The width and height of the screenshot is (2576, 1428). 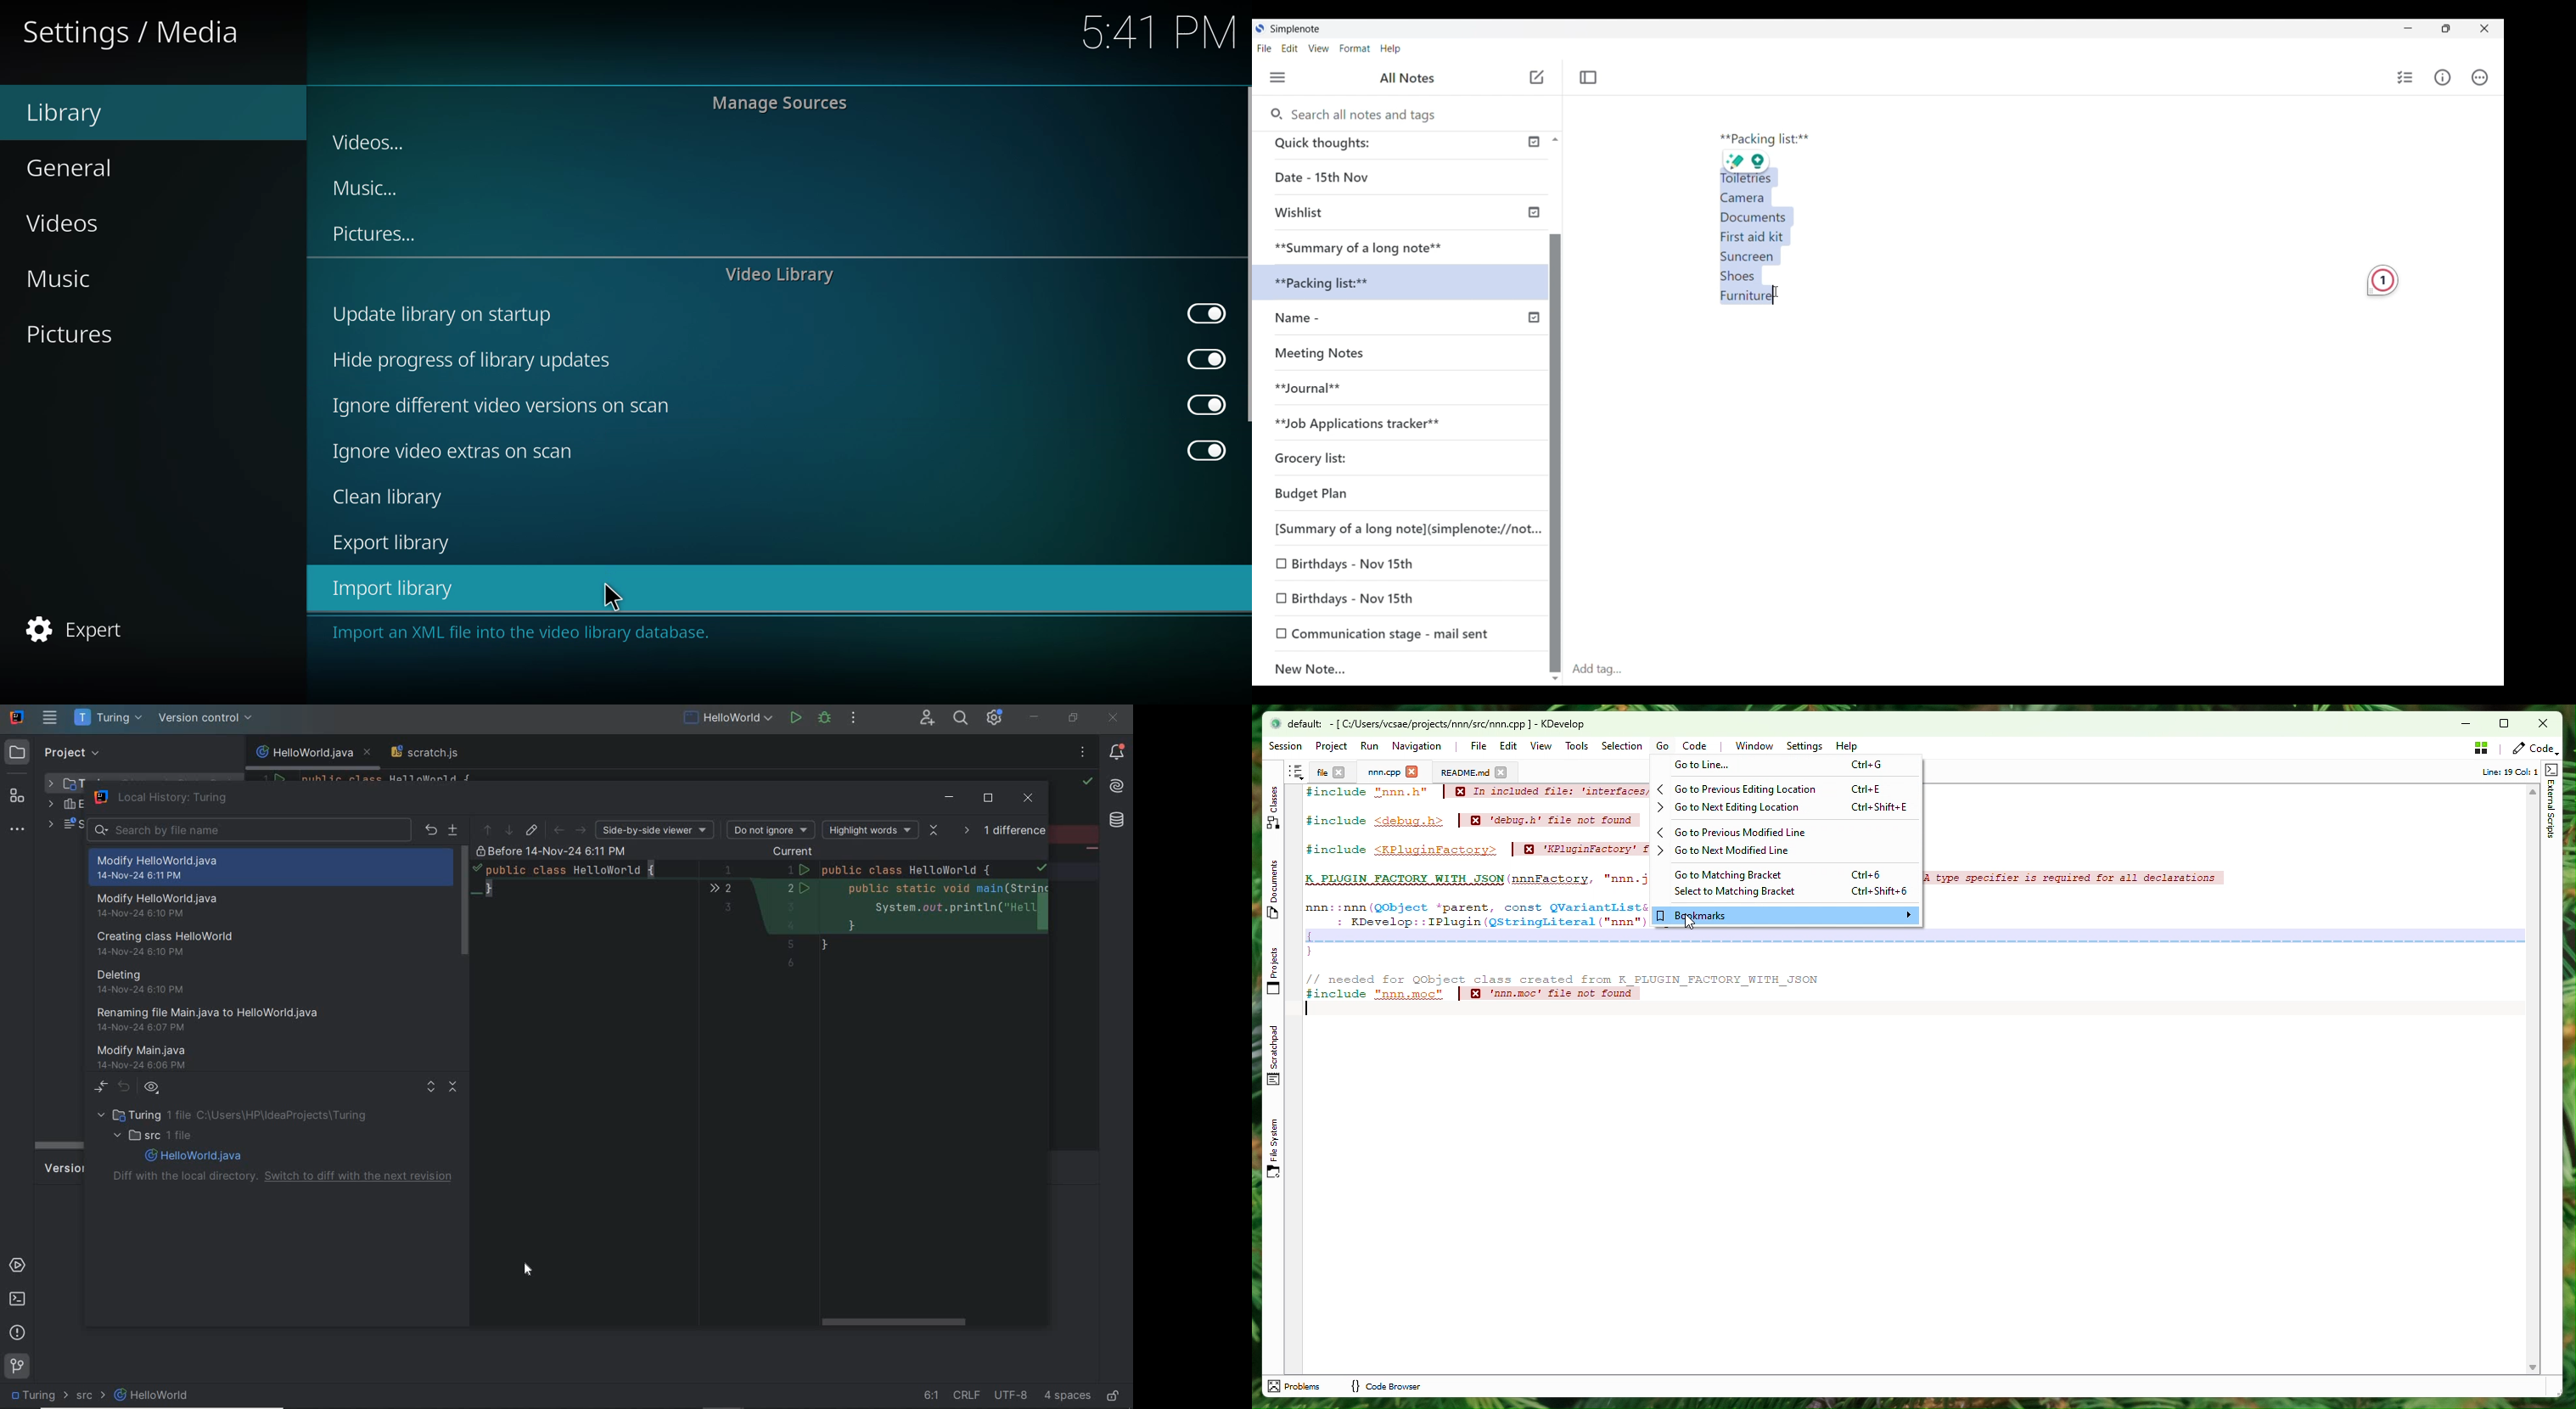 I want to click on O Birthdays - Nov 15th, so click(x=1351, y=562).